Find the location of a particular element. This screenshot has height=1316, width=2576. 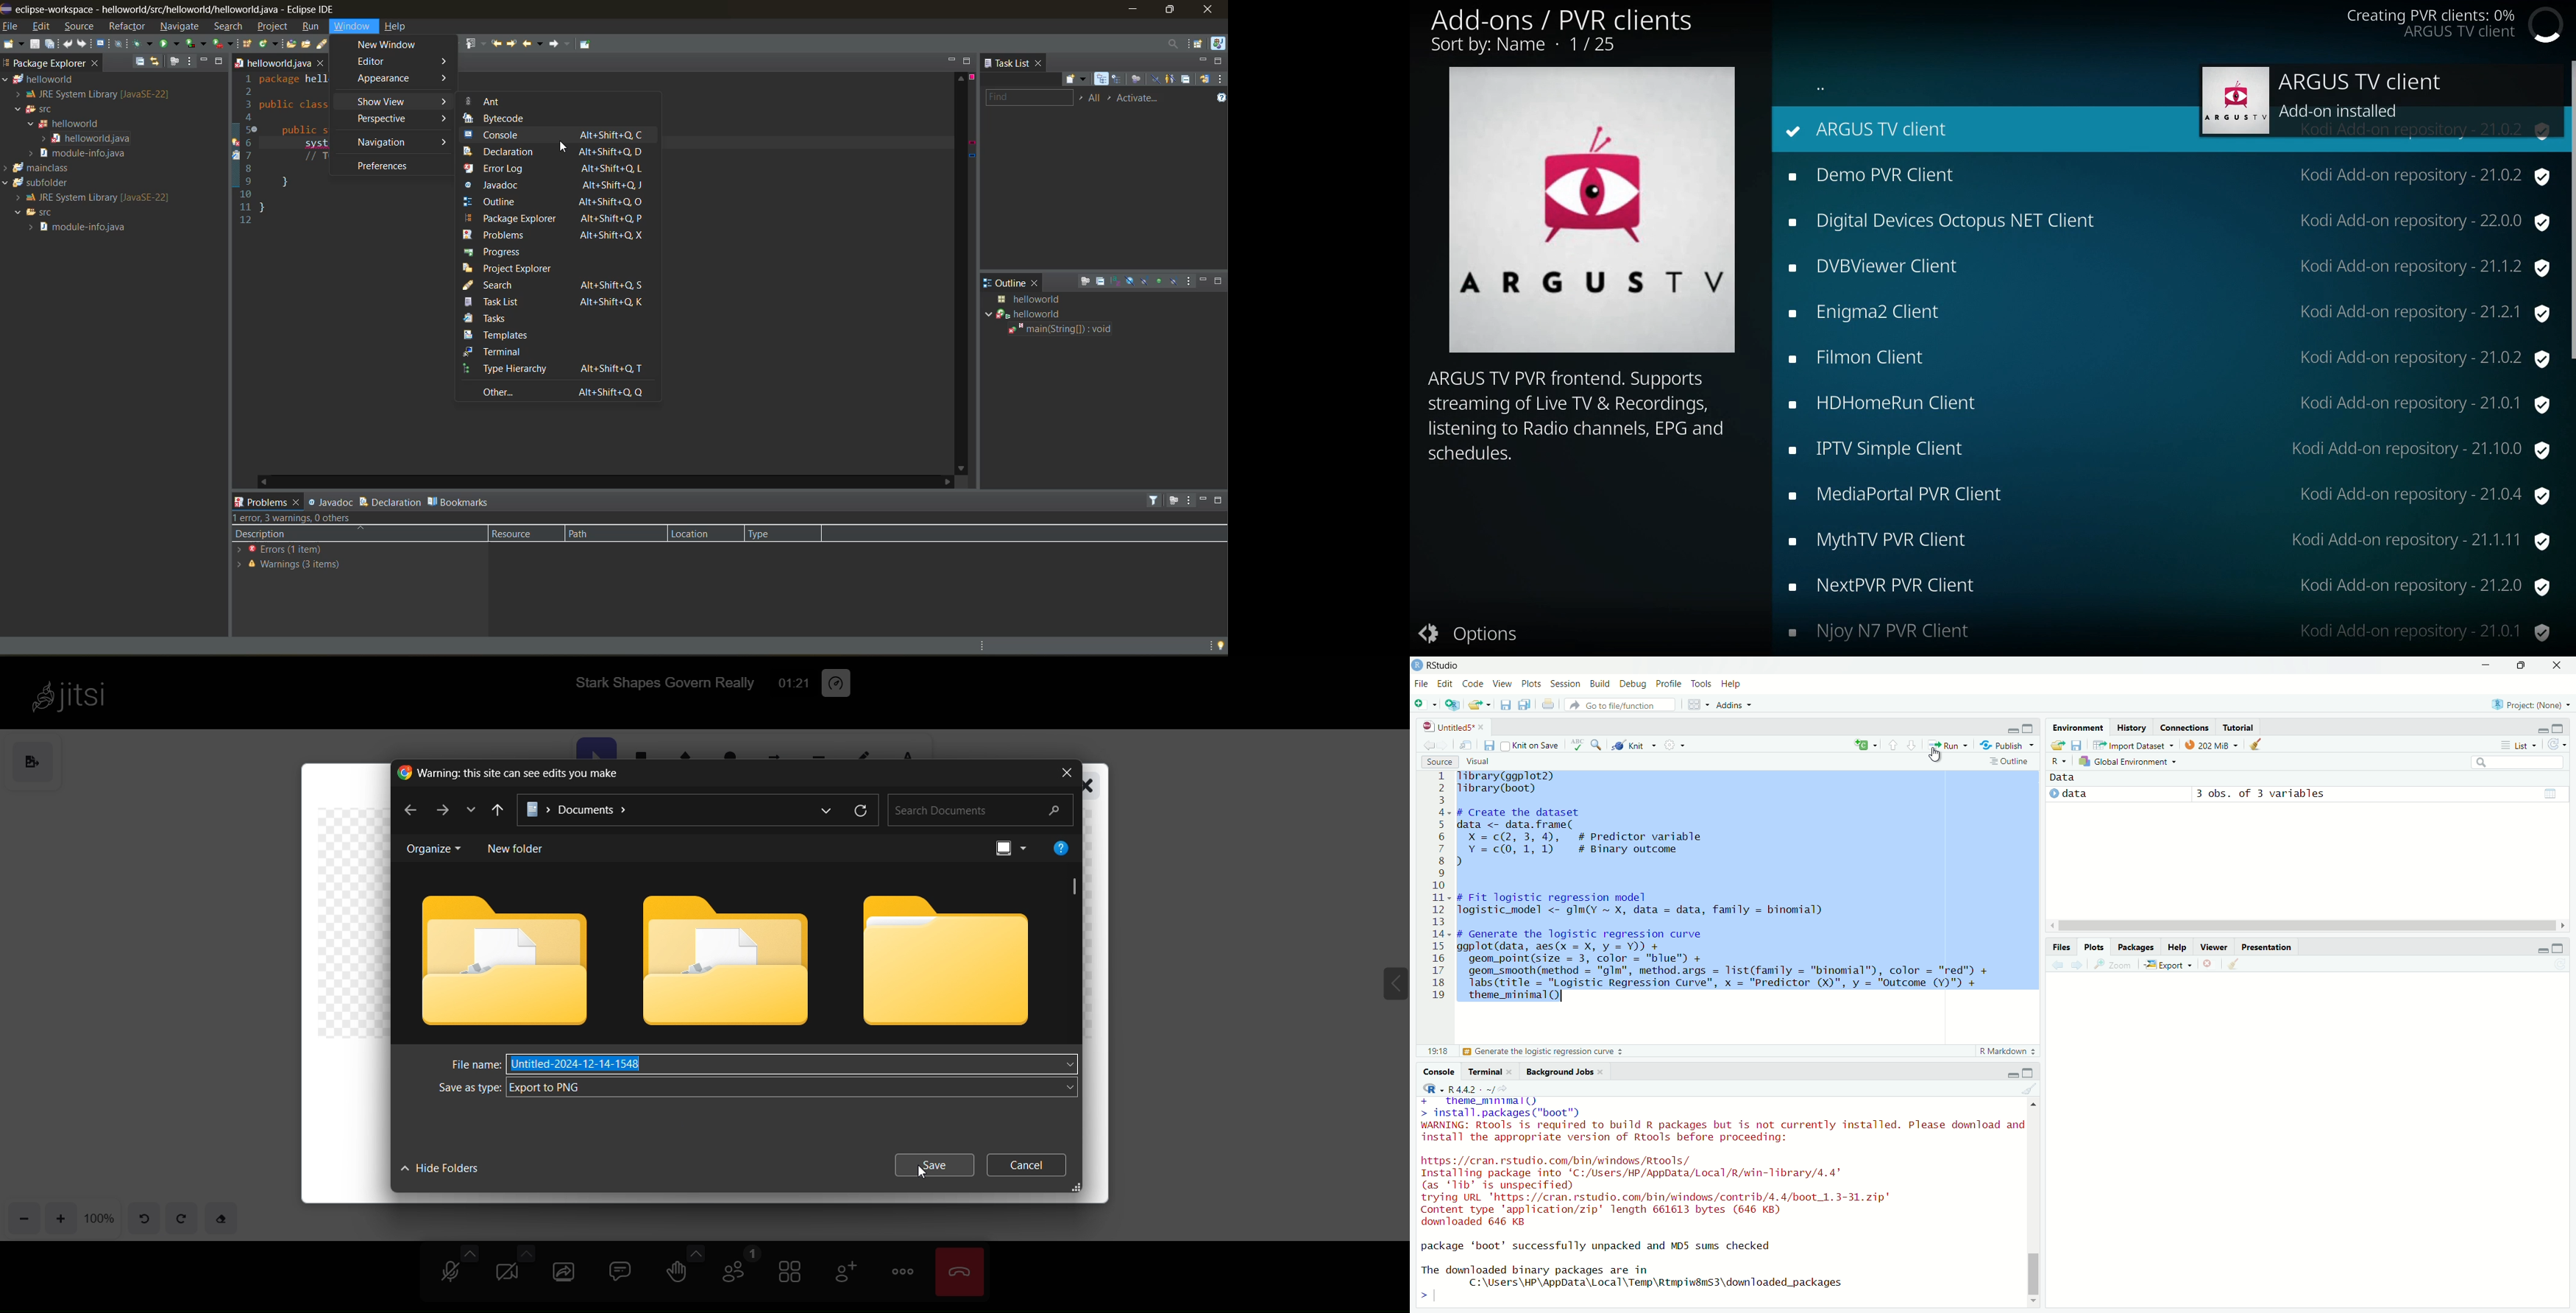

restore is located at coordinates (2523, 665).